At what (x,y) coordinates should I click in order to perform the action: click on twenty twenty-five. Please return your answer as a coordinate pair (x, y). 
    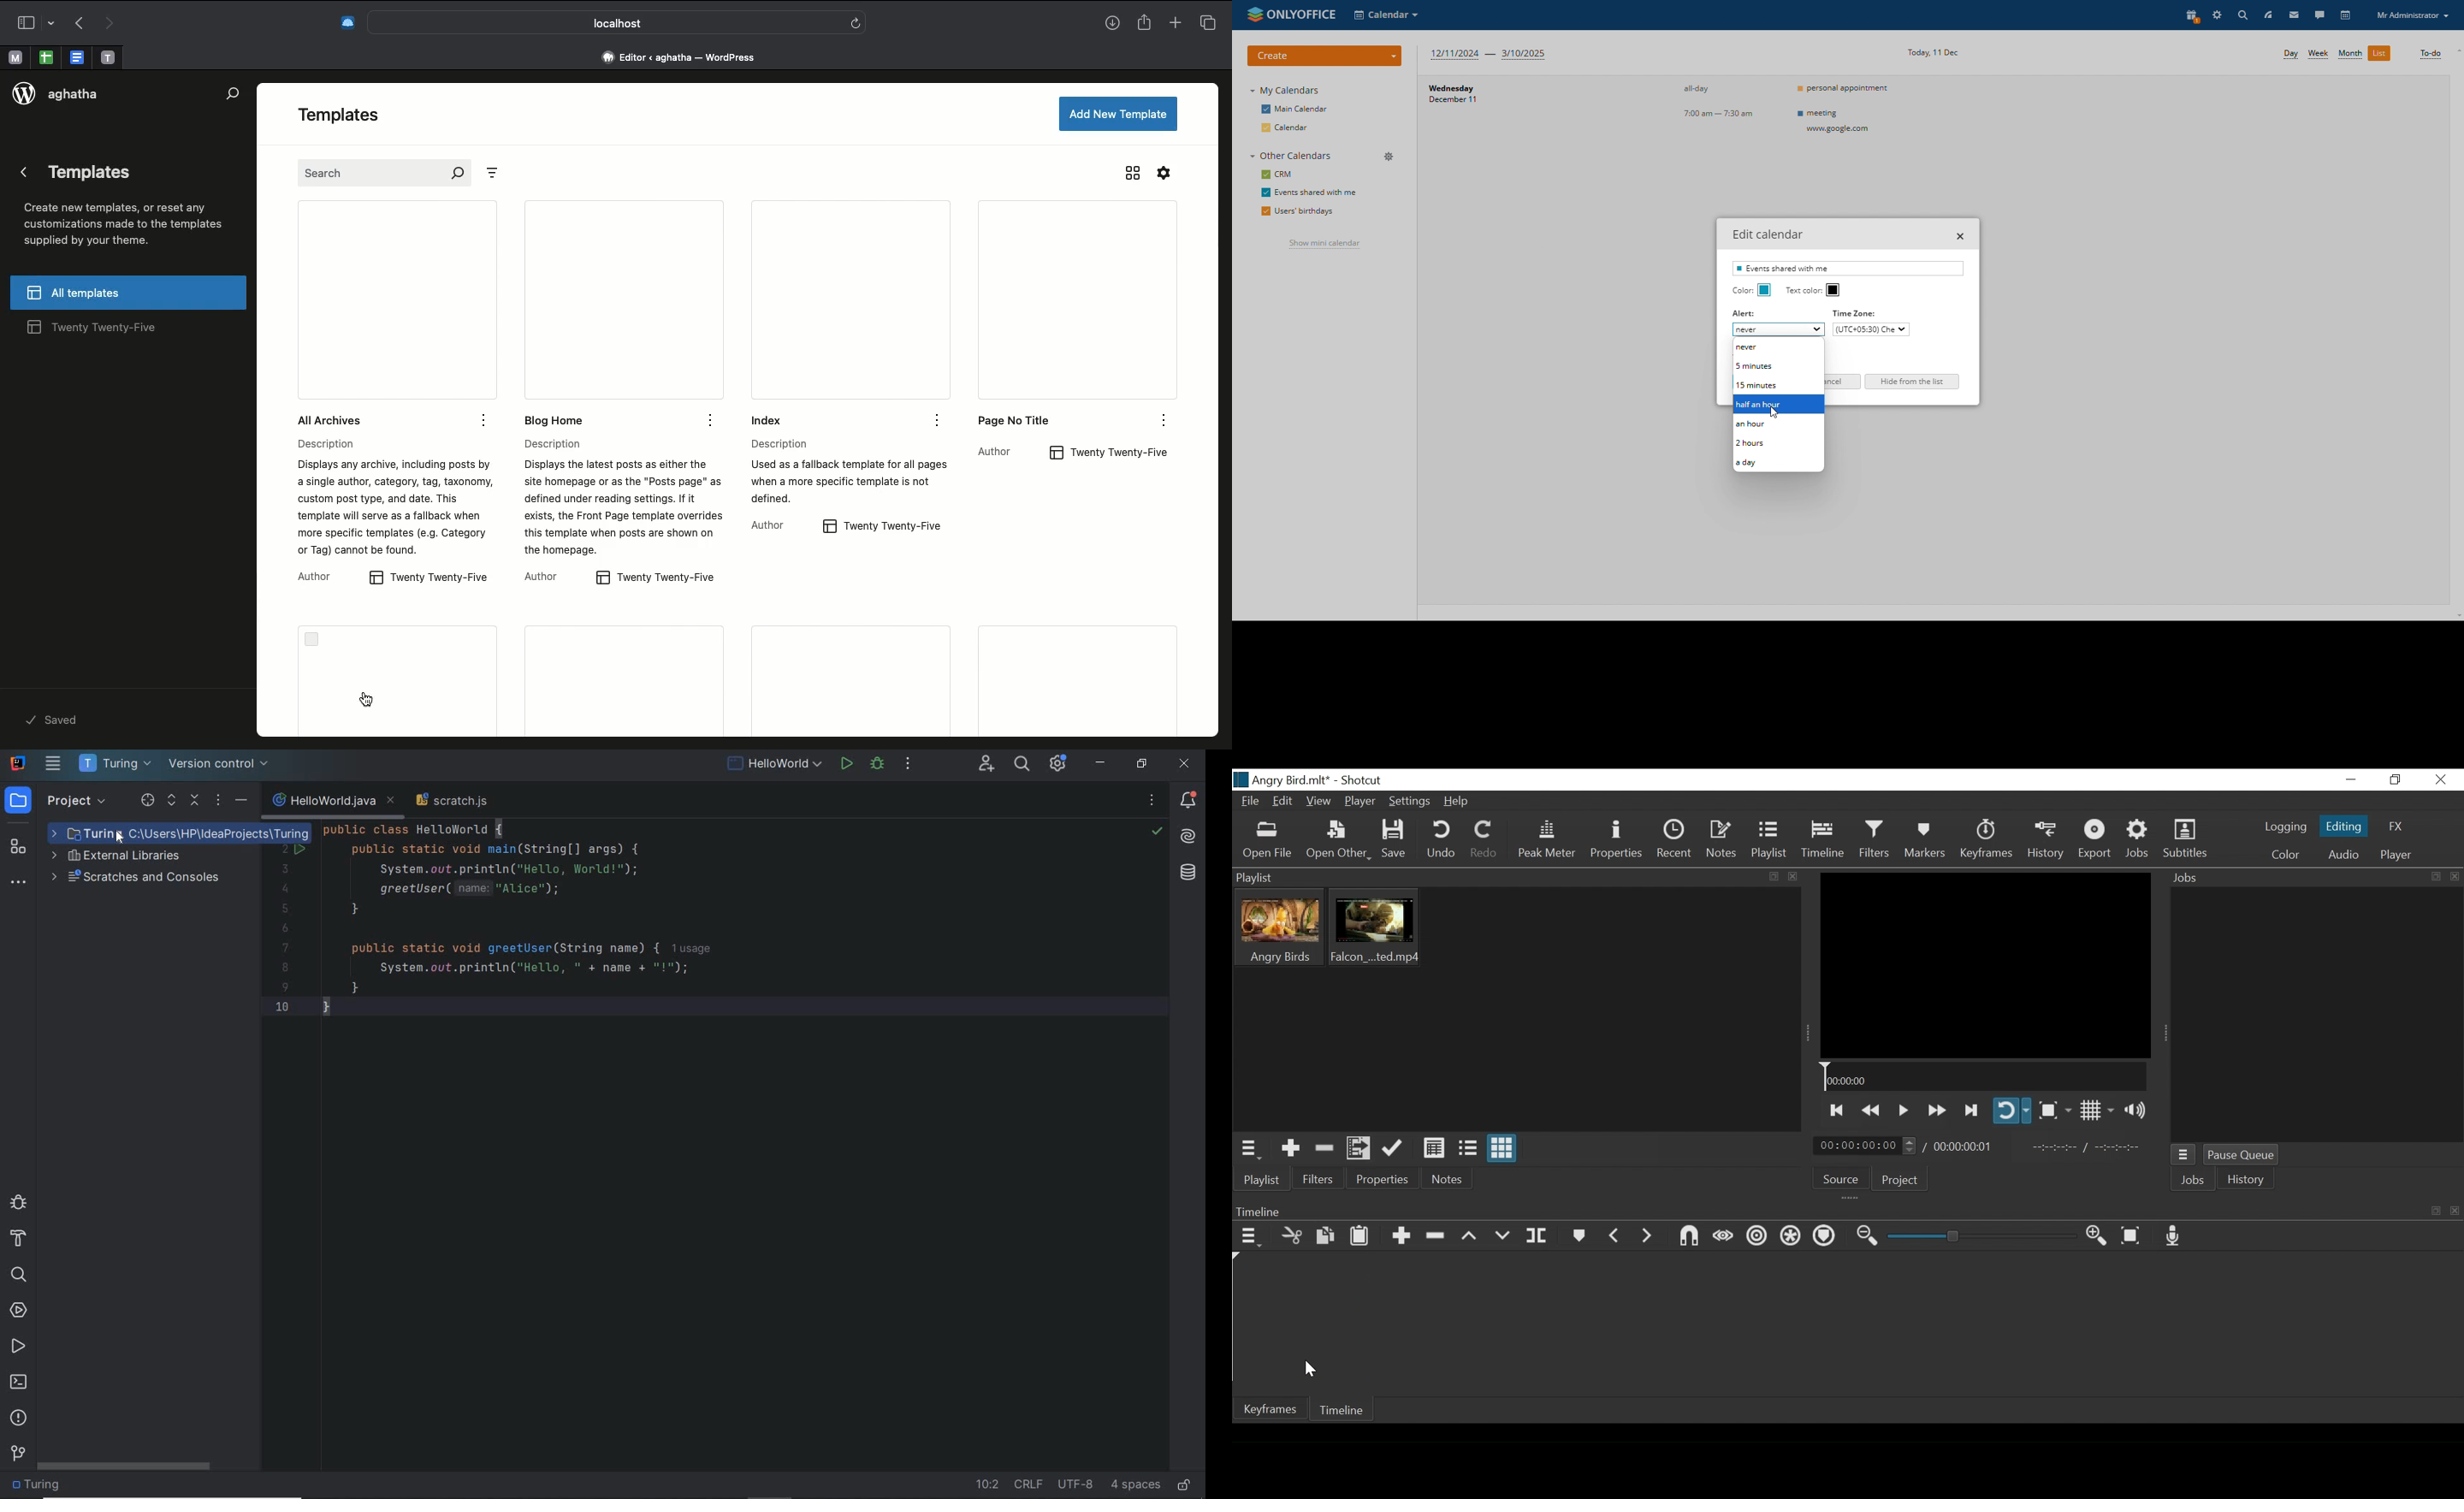
    Looking at the image, I should click on (1110, 456).